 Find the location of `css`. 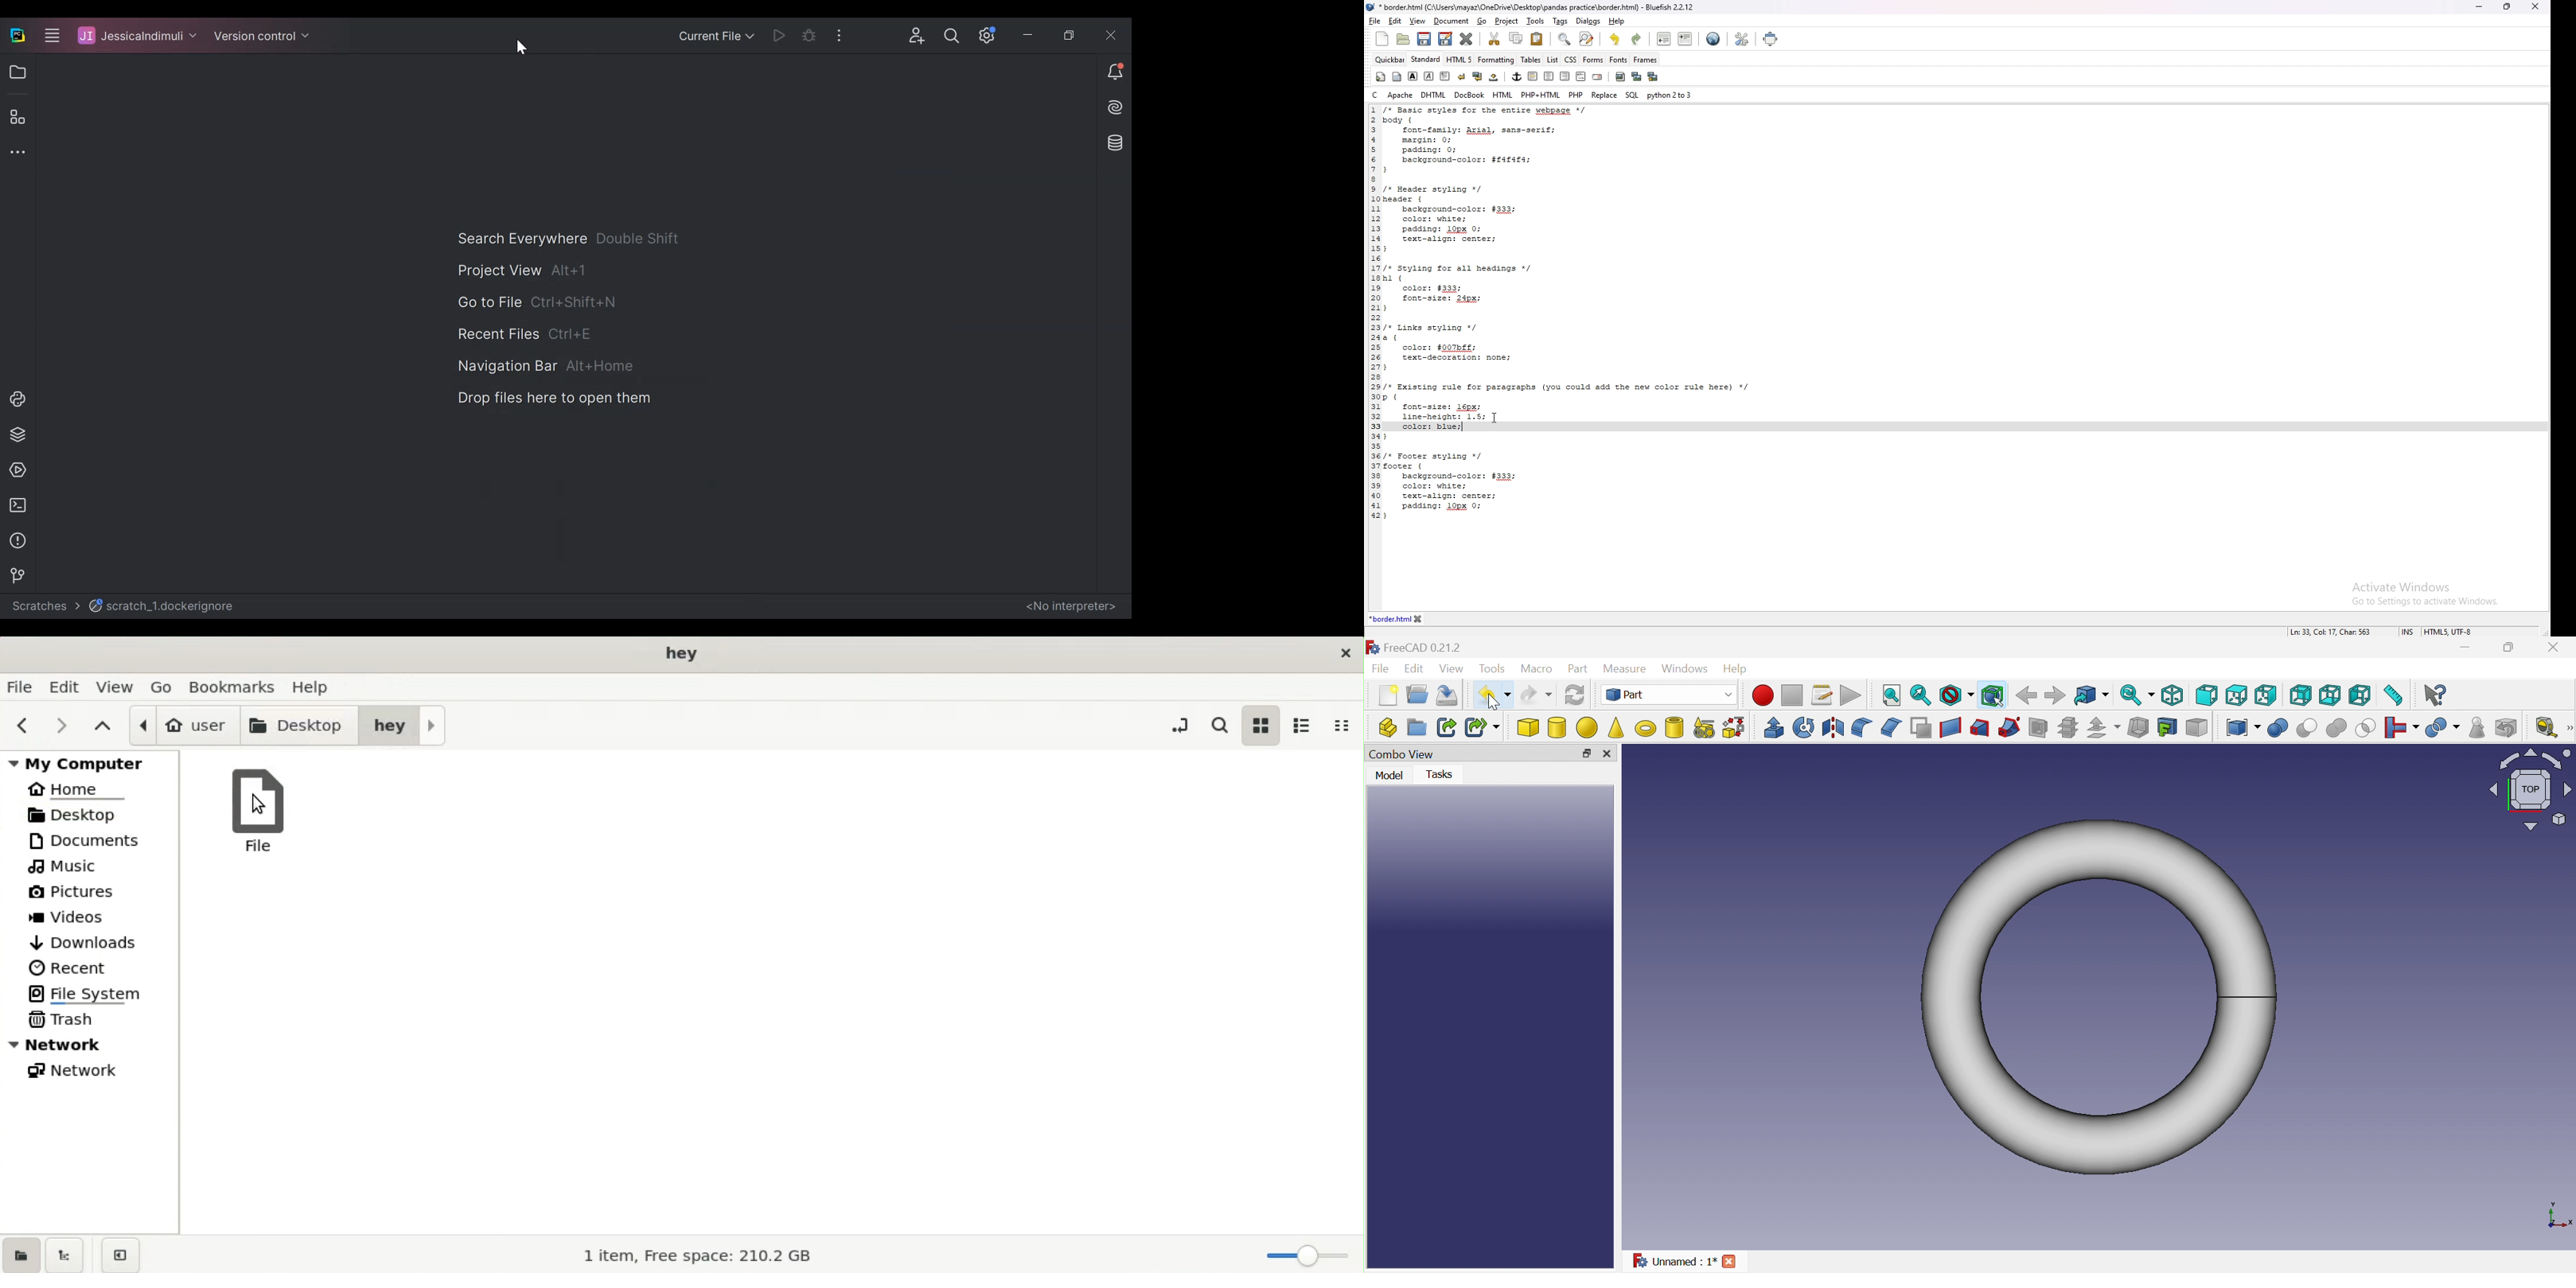

css is located at coordinates (1570, 59).